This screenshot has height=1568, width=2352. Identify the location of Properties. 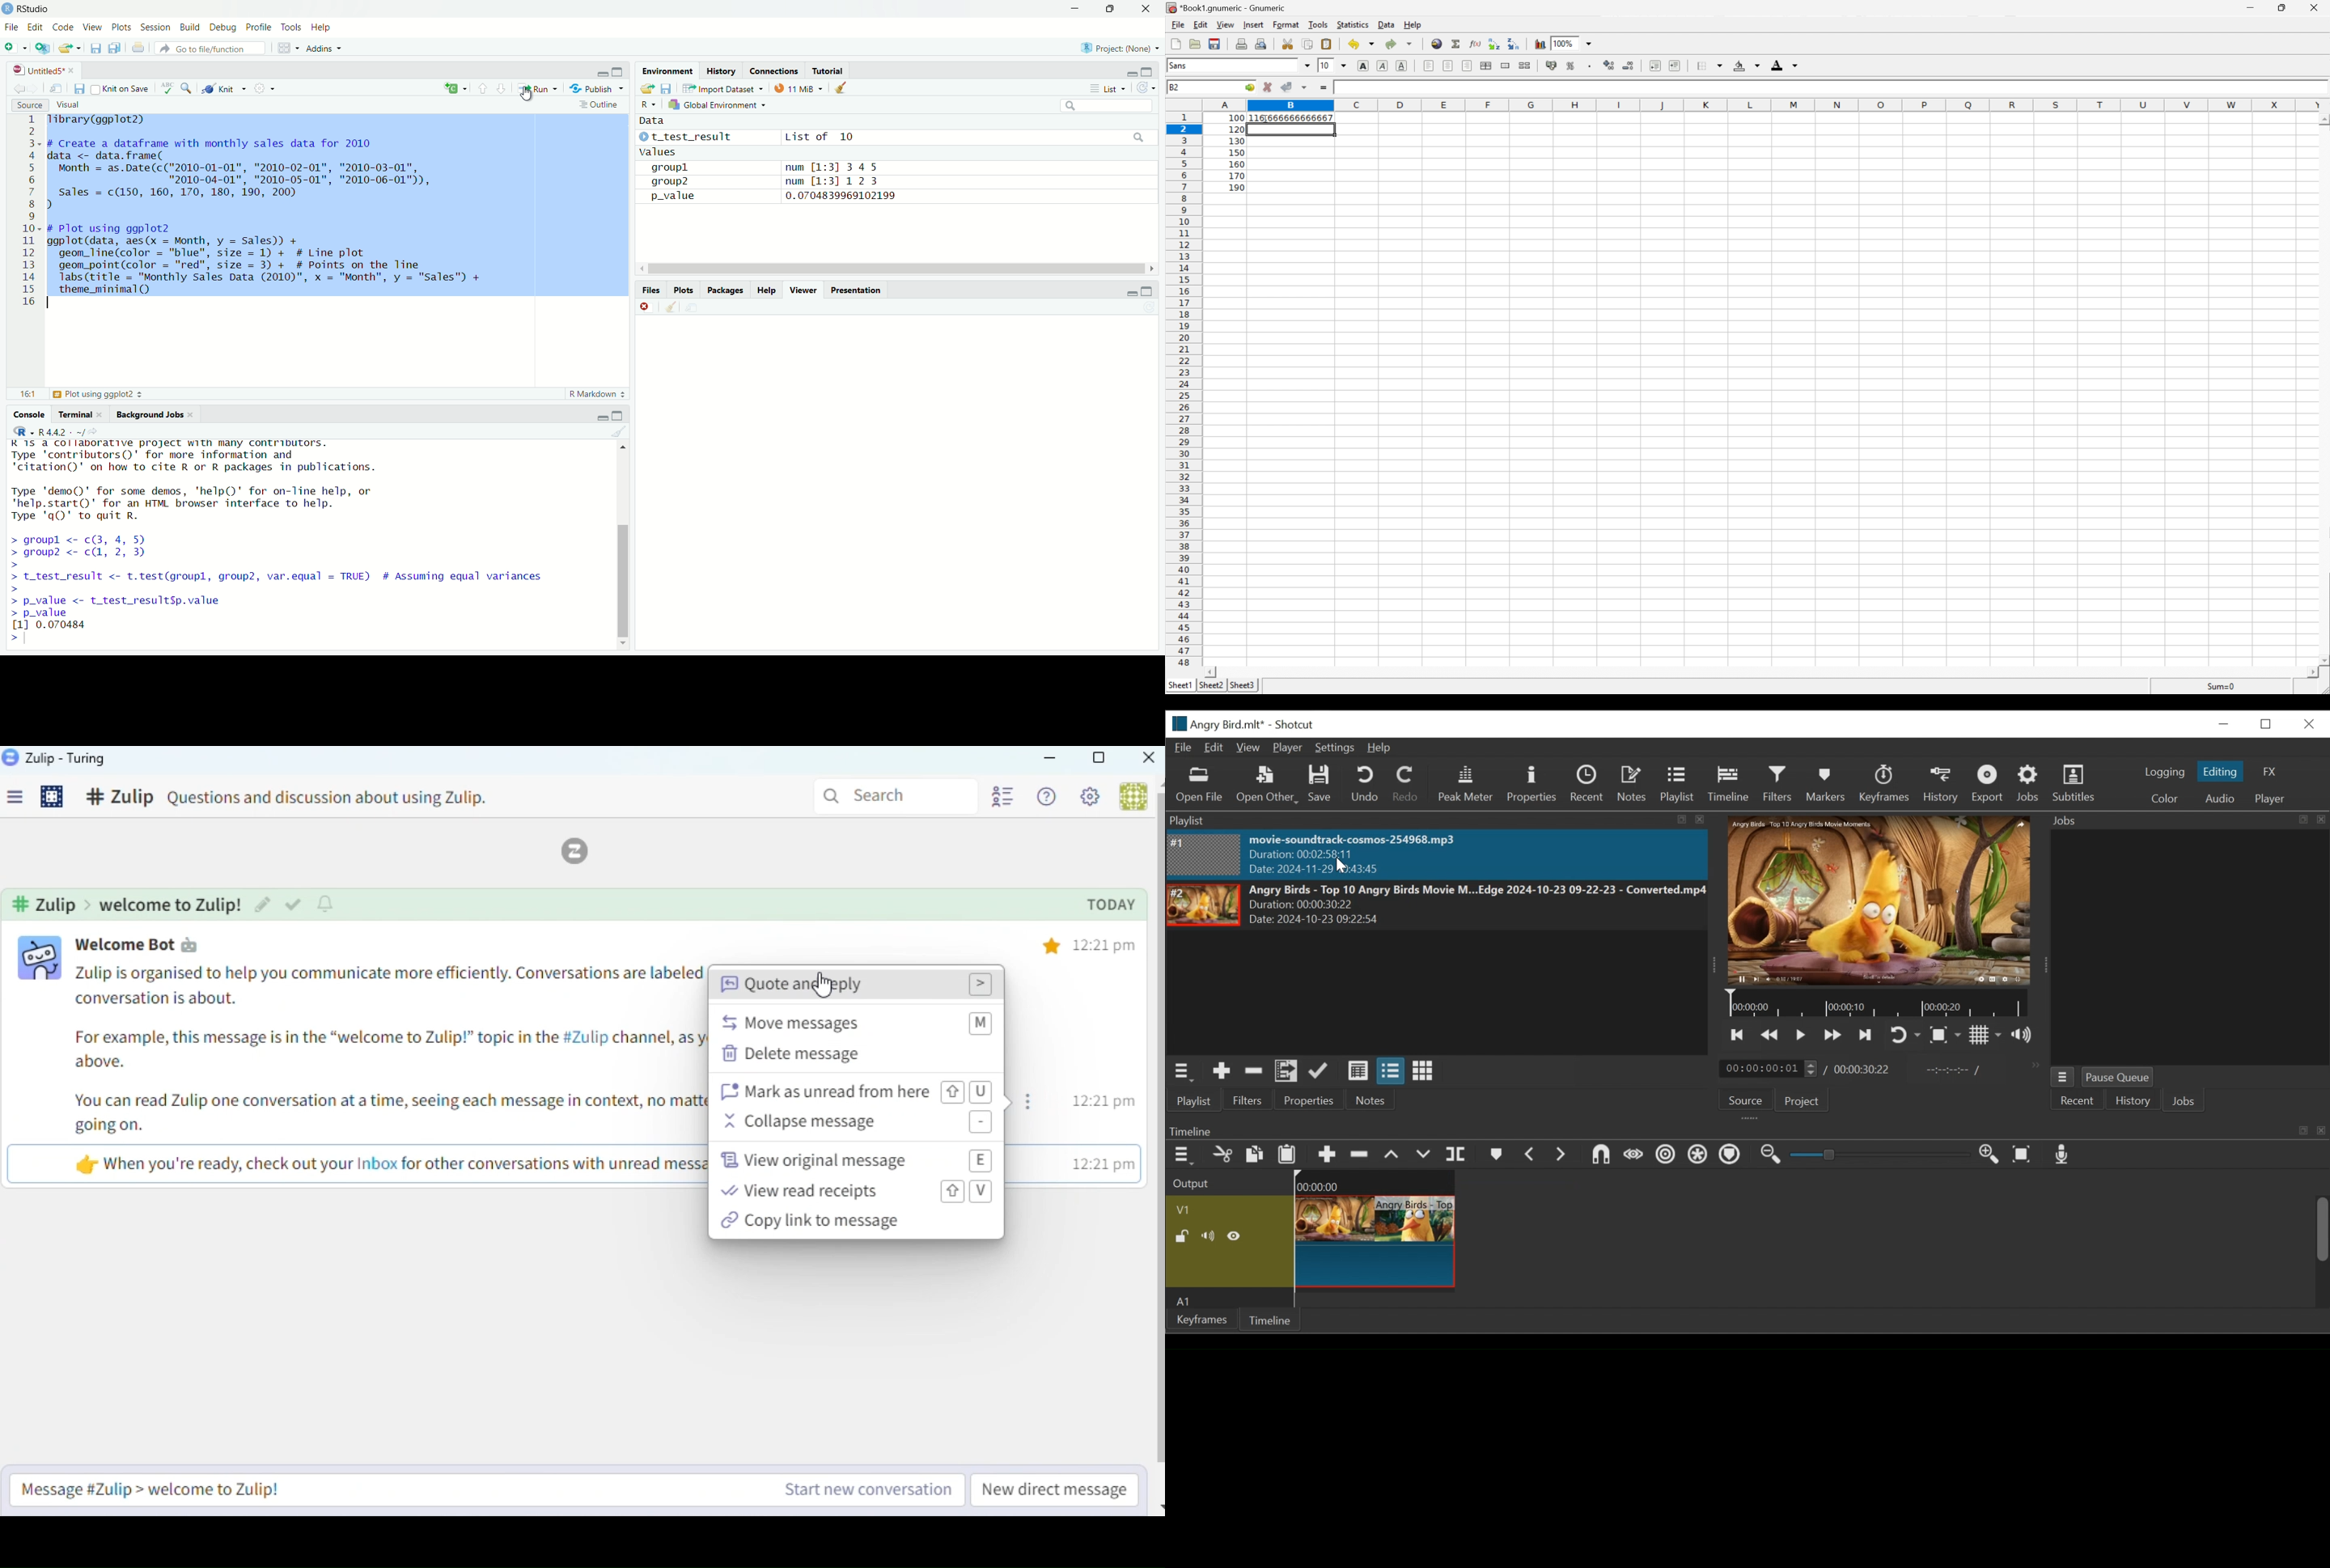
(1531, 783).